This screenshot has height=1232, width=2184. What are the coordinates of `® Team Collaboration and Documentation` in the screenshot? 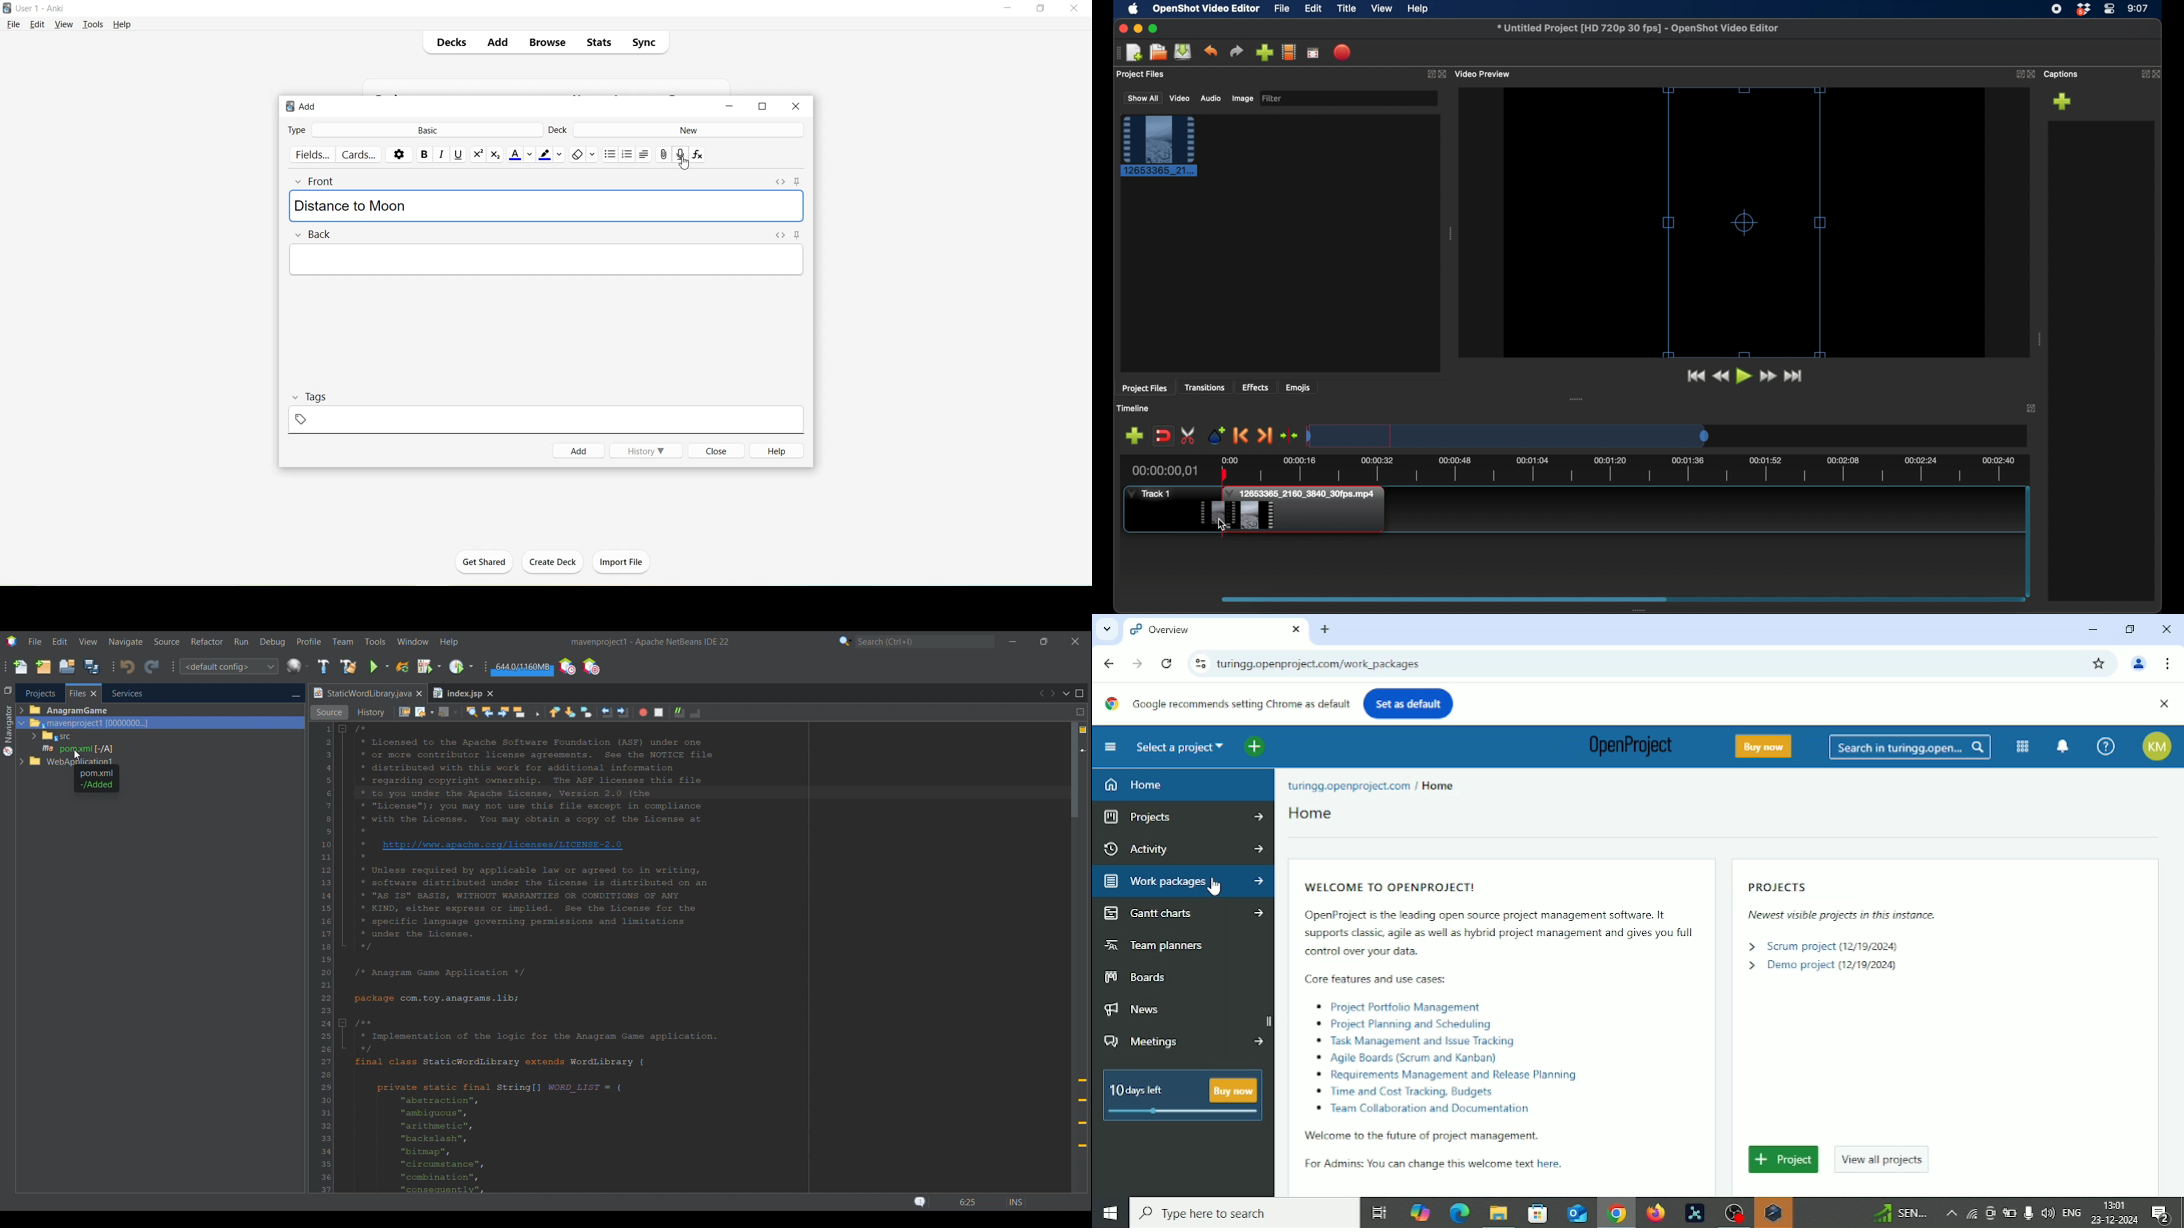 It's located at (1422, 1108).